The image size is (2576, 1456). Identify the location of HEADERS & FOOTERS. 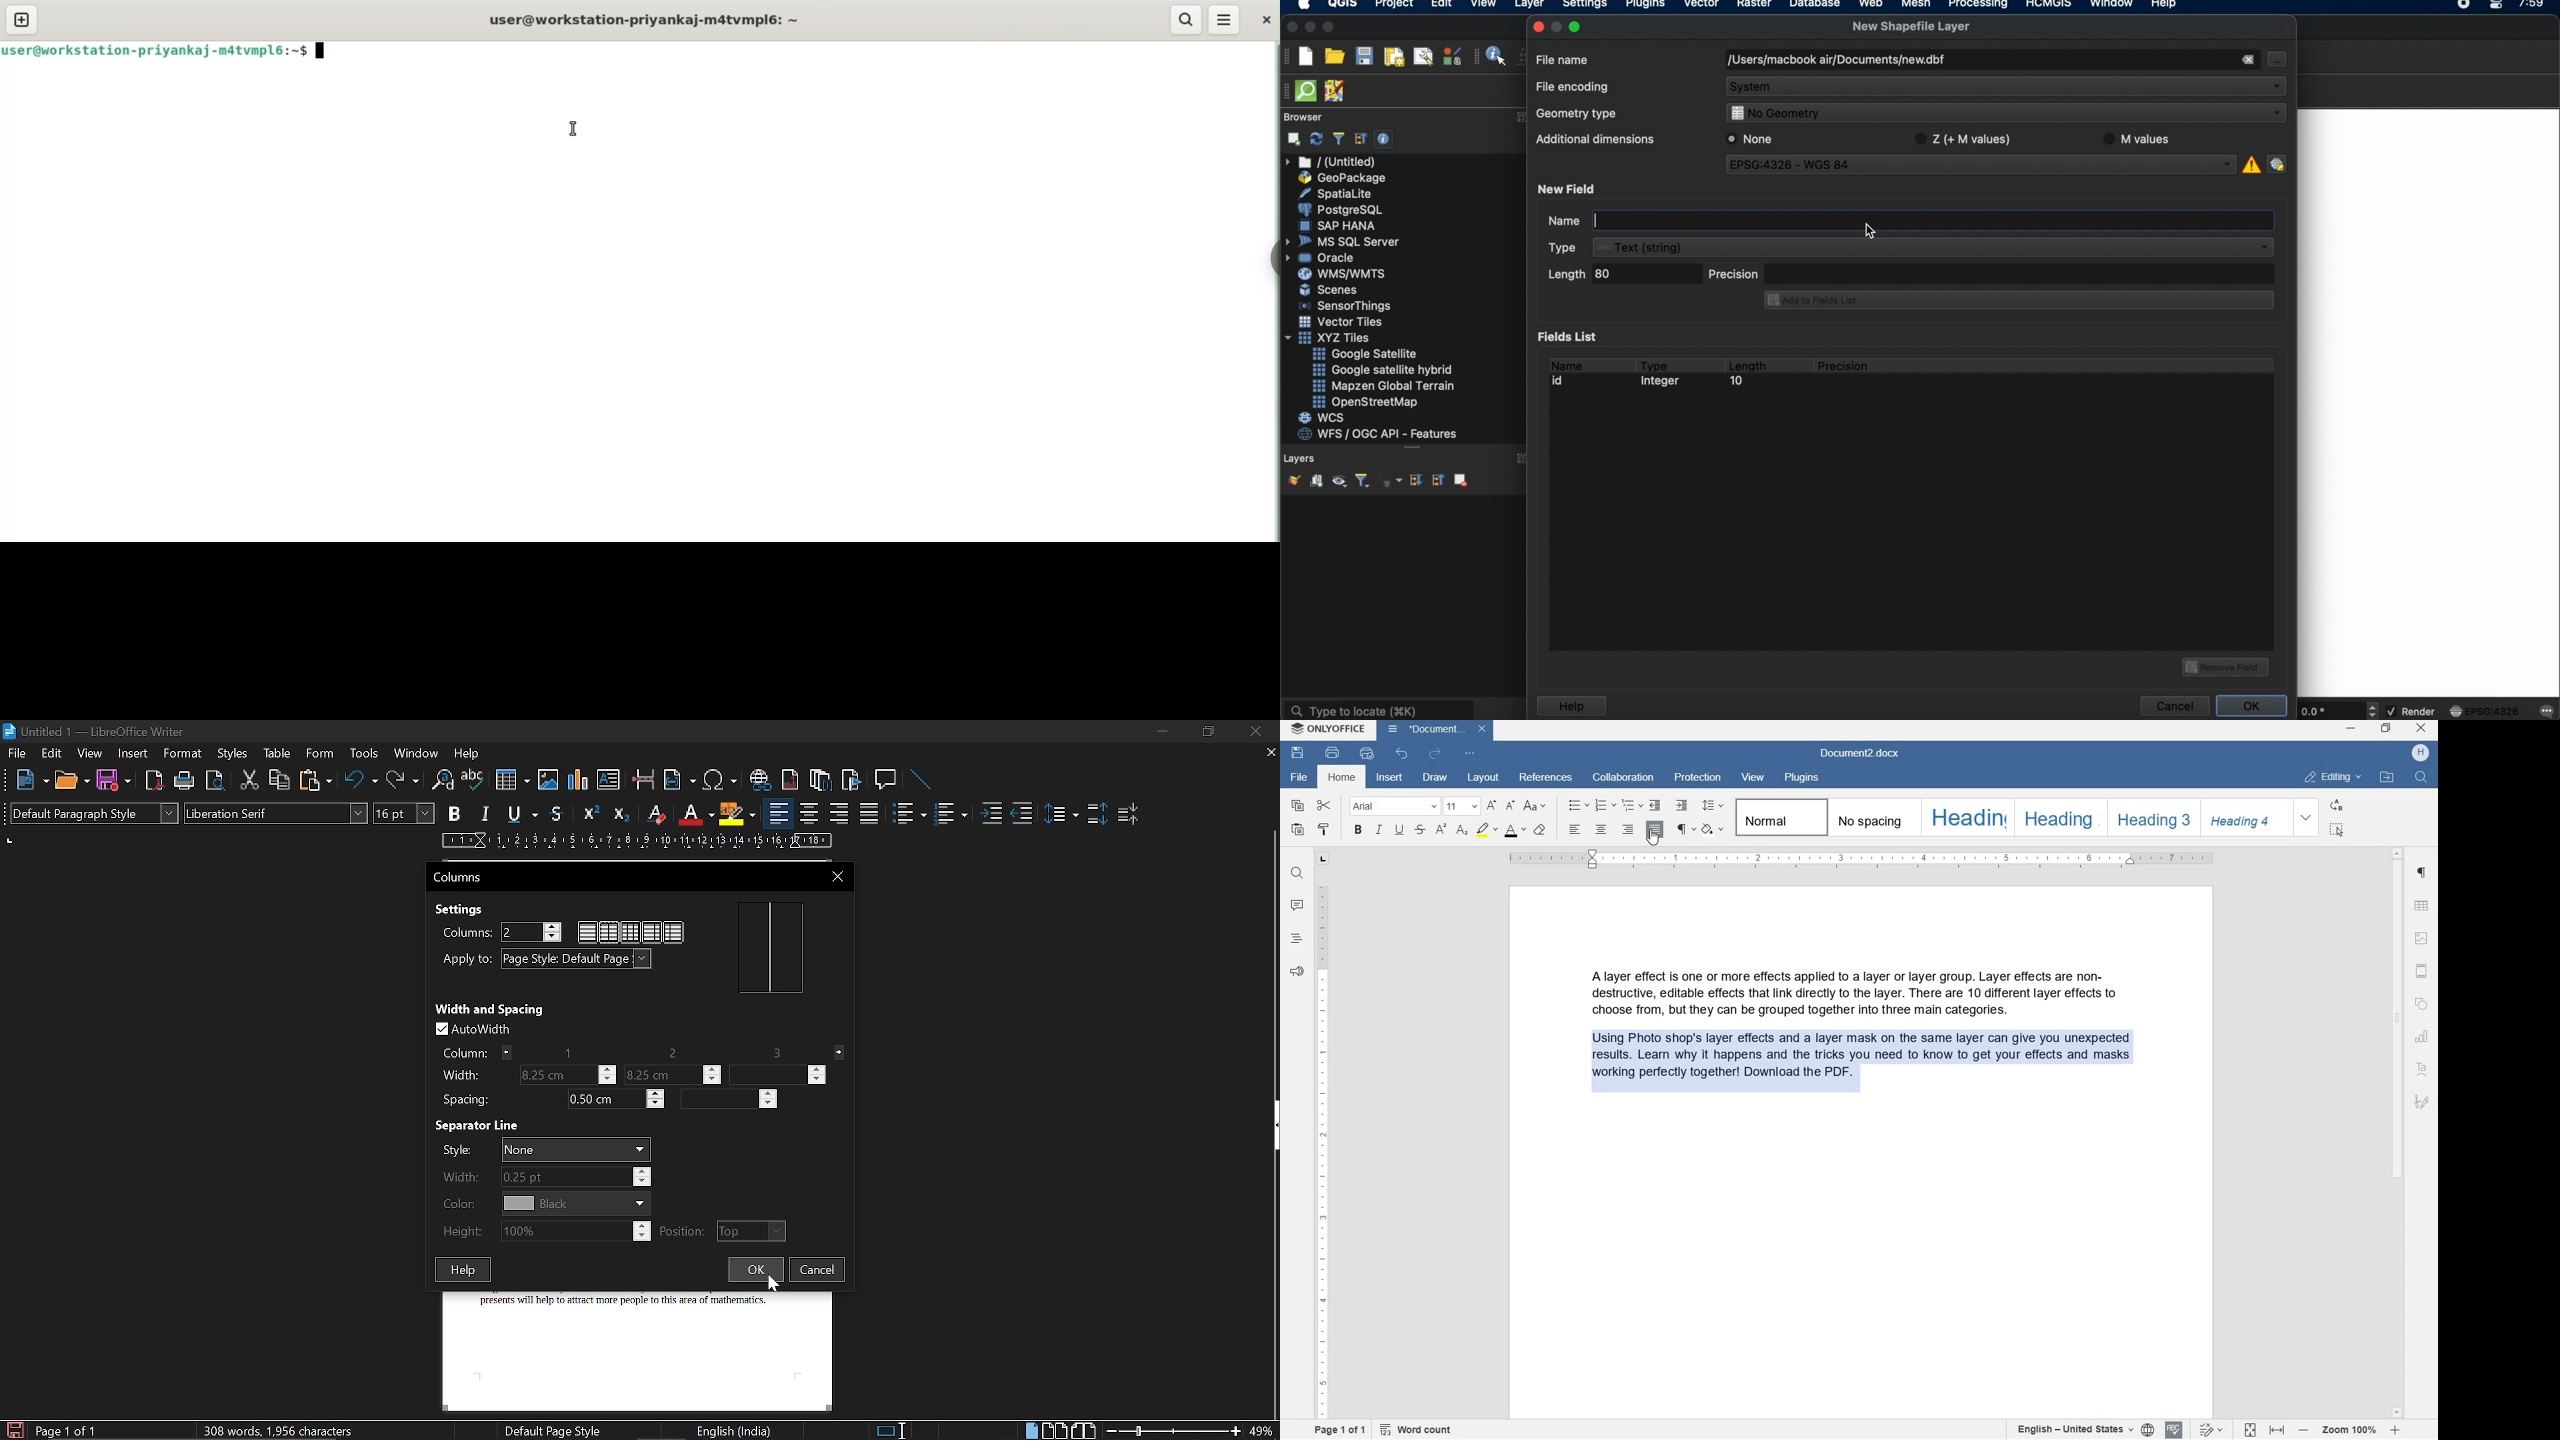
(2422, 937).